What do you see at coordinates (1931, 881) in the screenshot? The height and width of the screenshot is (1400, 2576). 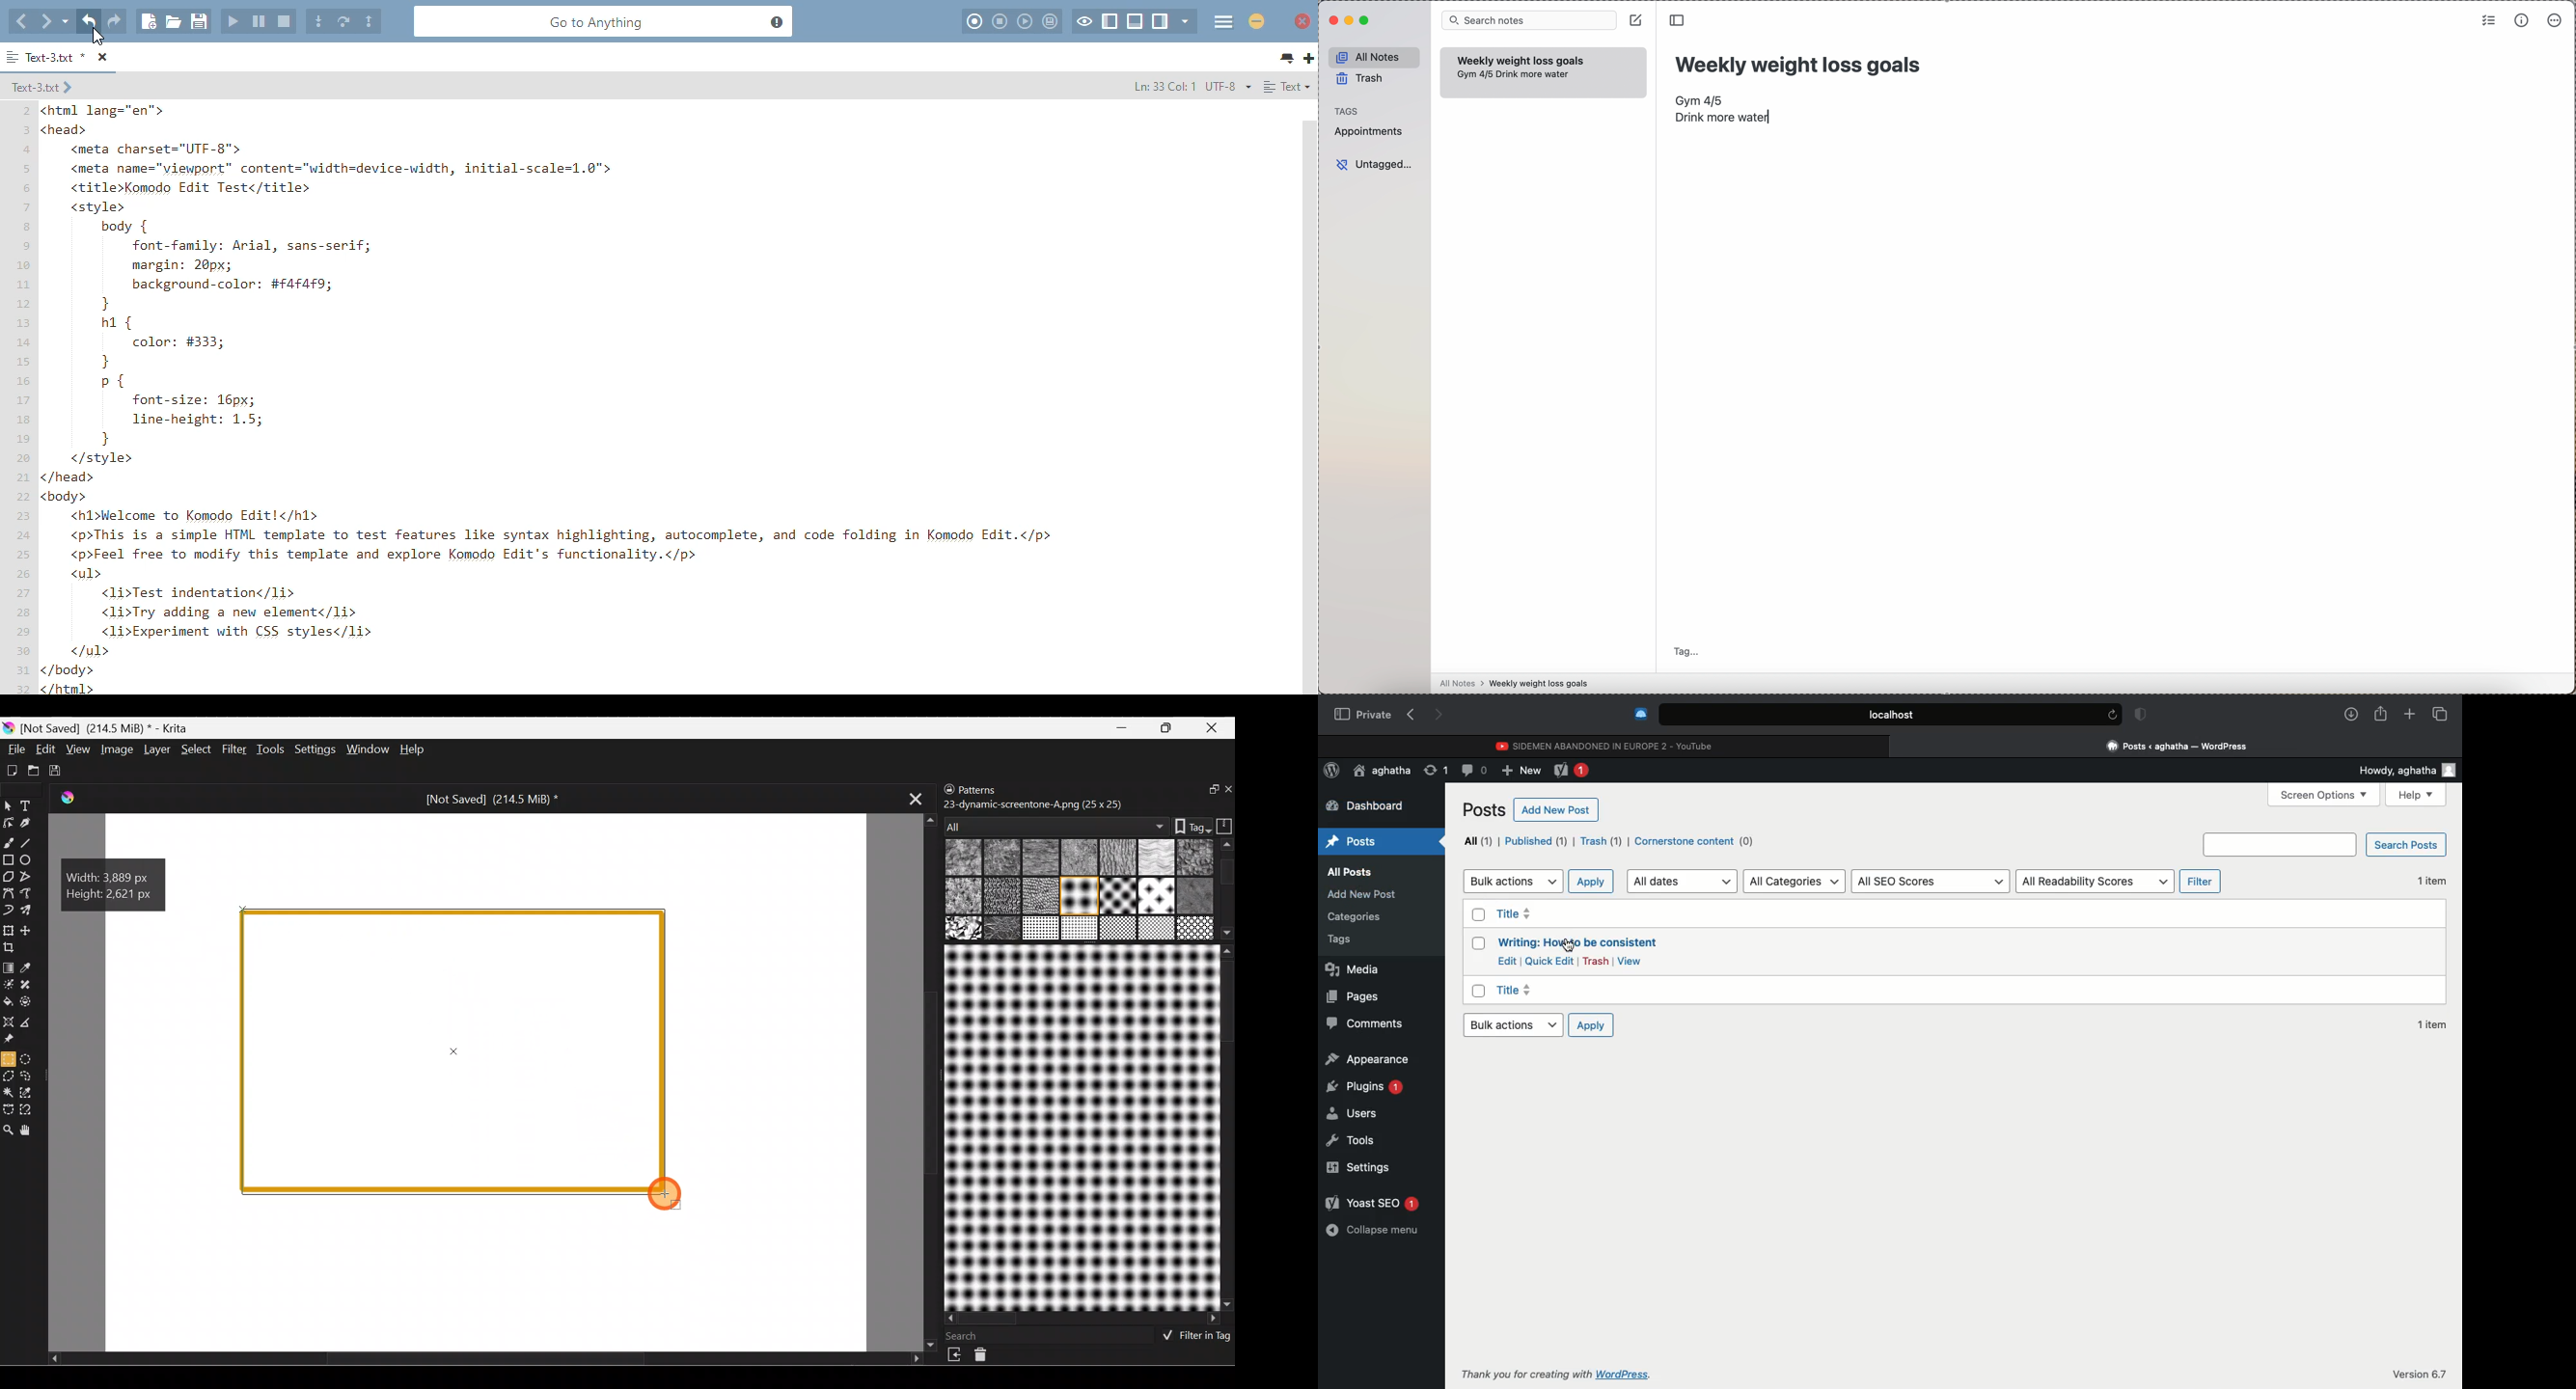 I see `All SEO scores` at bounding box center [1931, 881].